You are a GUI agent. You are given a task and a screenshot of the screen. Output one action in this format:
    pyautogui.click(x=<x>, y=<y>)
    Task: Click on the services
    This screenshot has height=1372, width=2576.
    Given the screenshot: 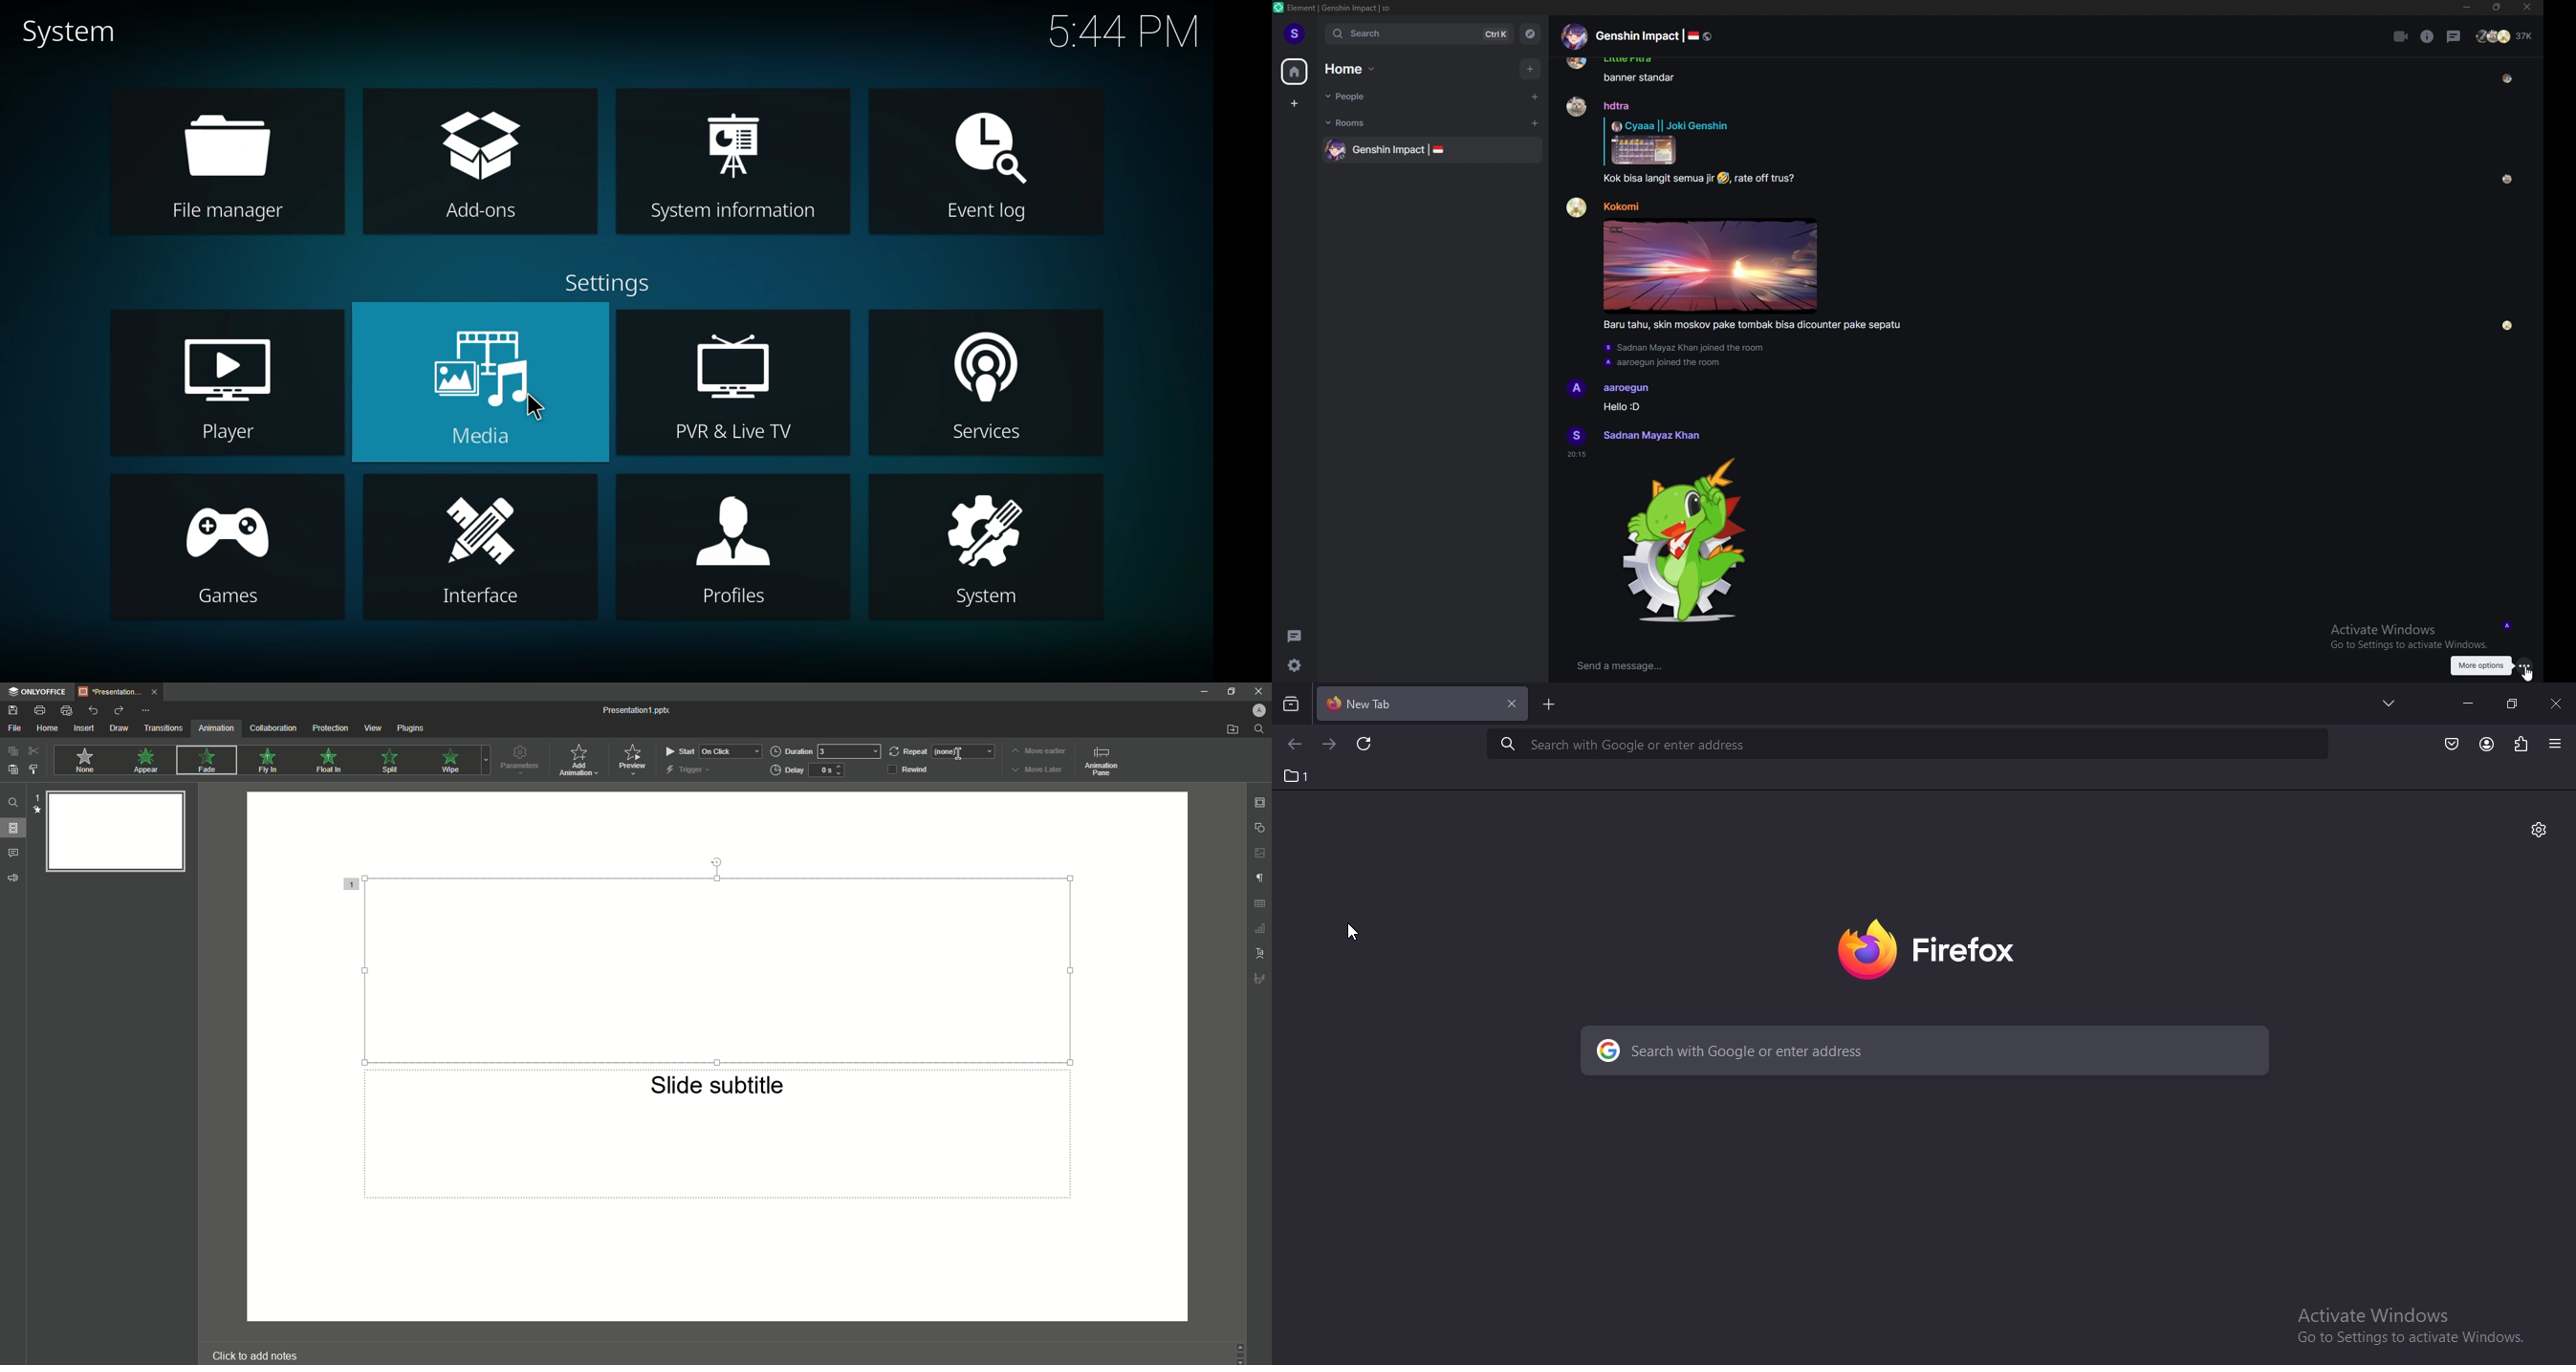 What is the action you would take?
    pyautogui.click(x=980, y=372)
    